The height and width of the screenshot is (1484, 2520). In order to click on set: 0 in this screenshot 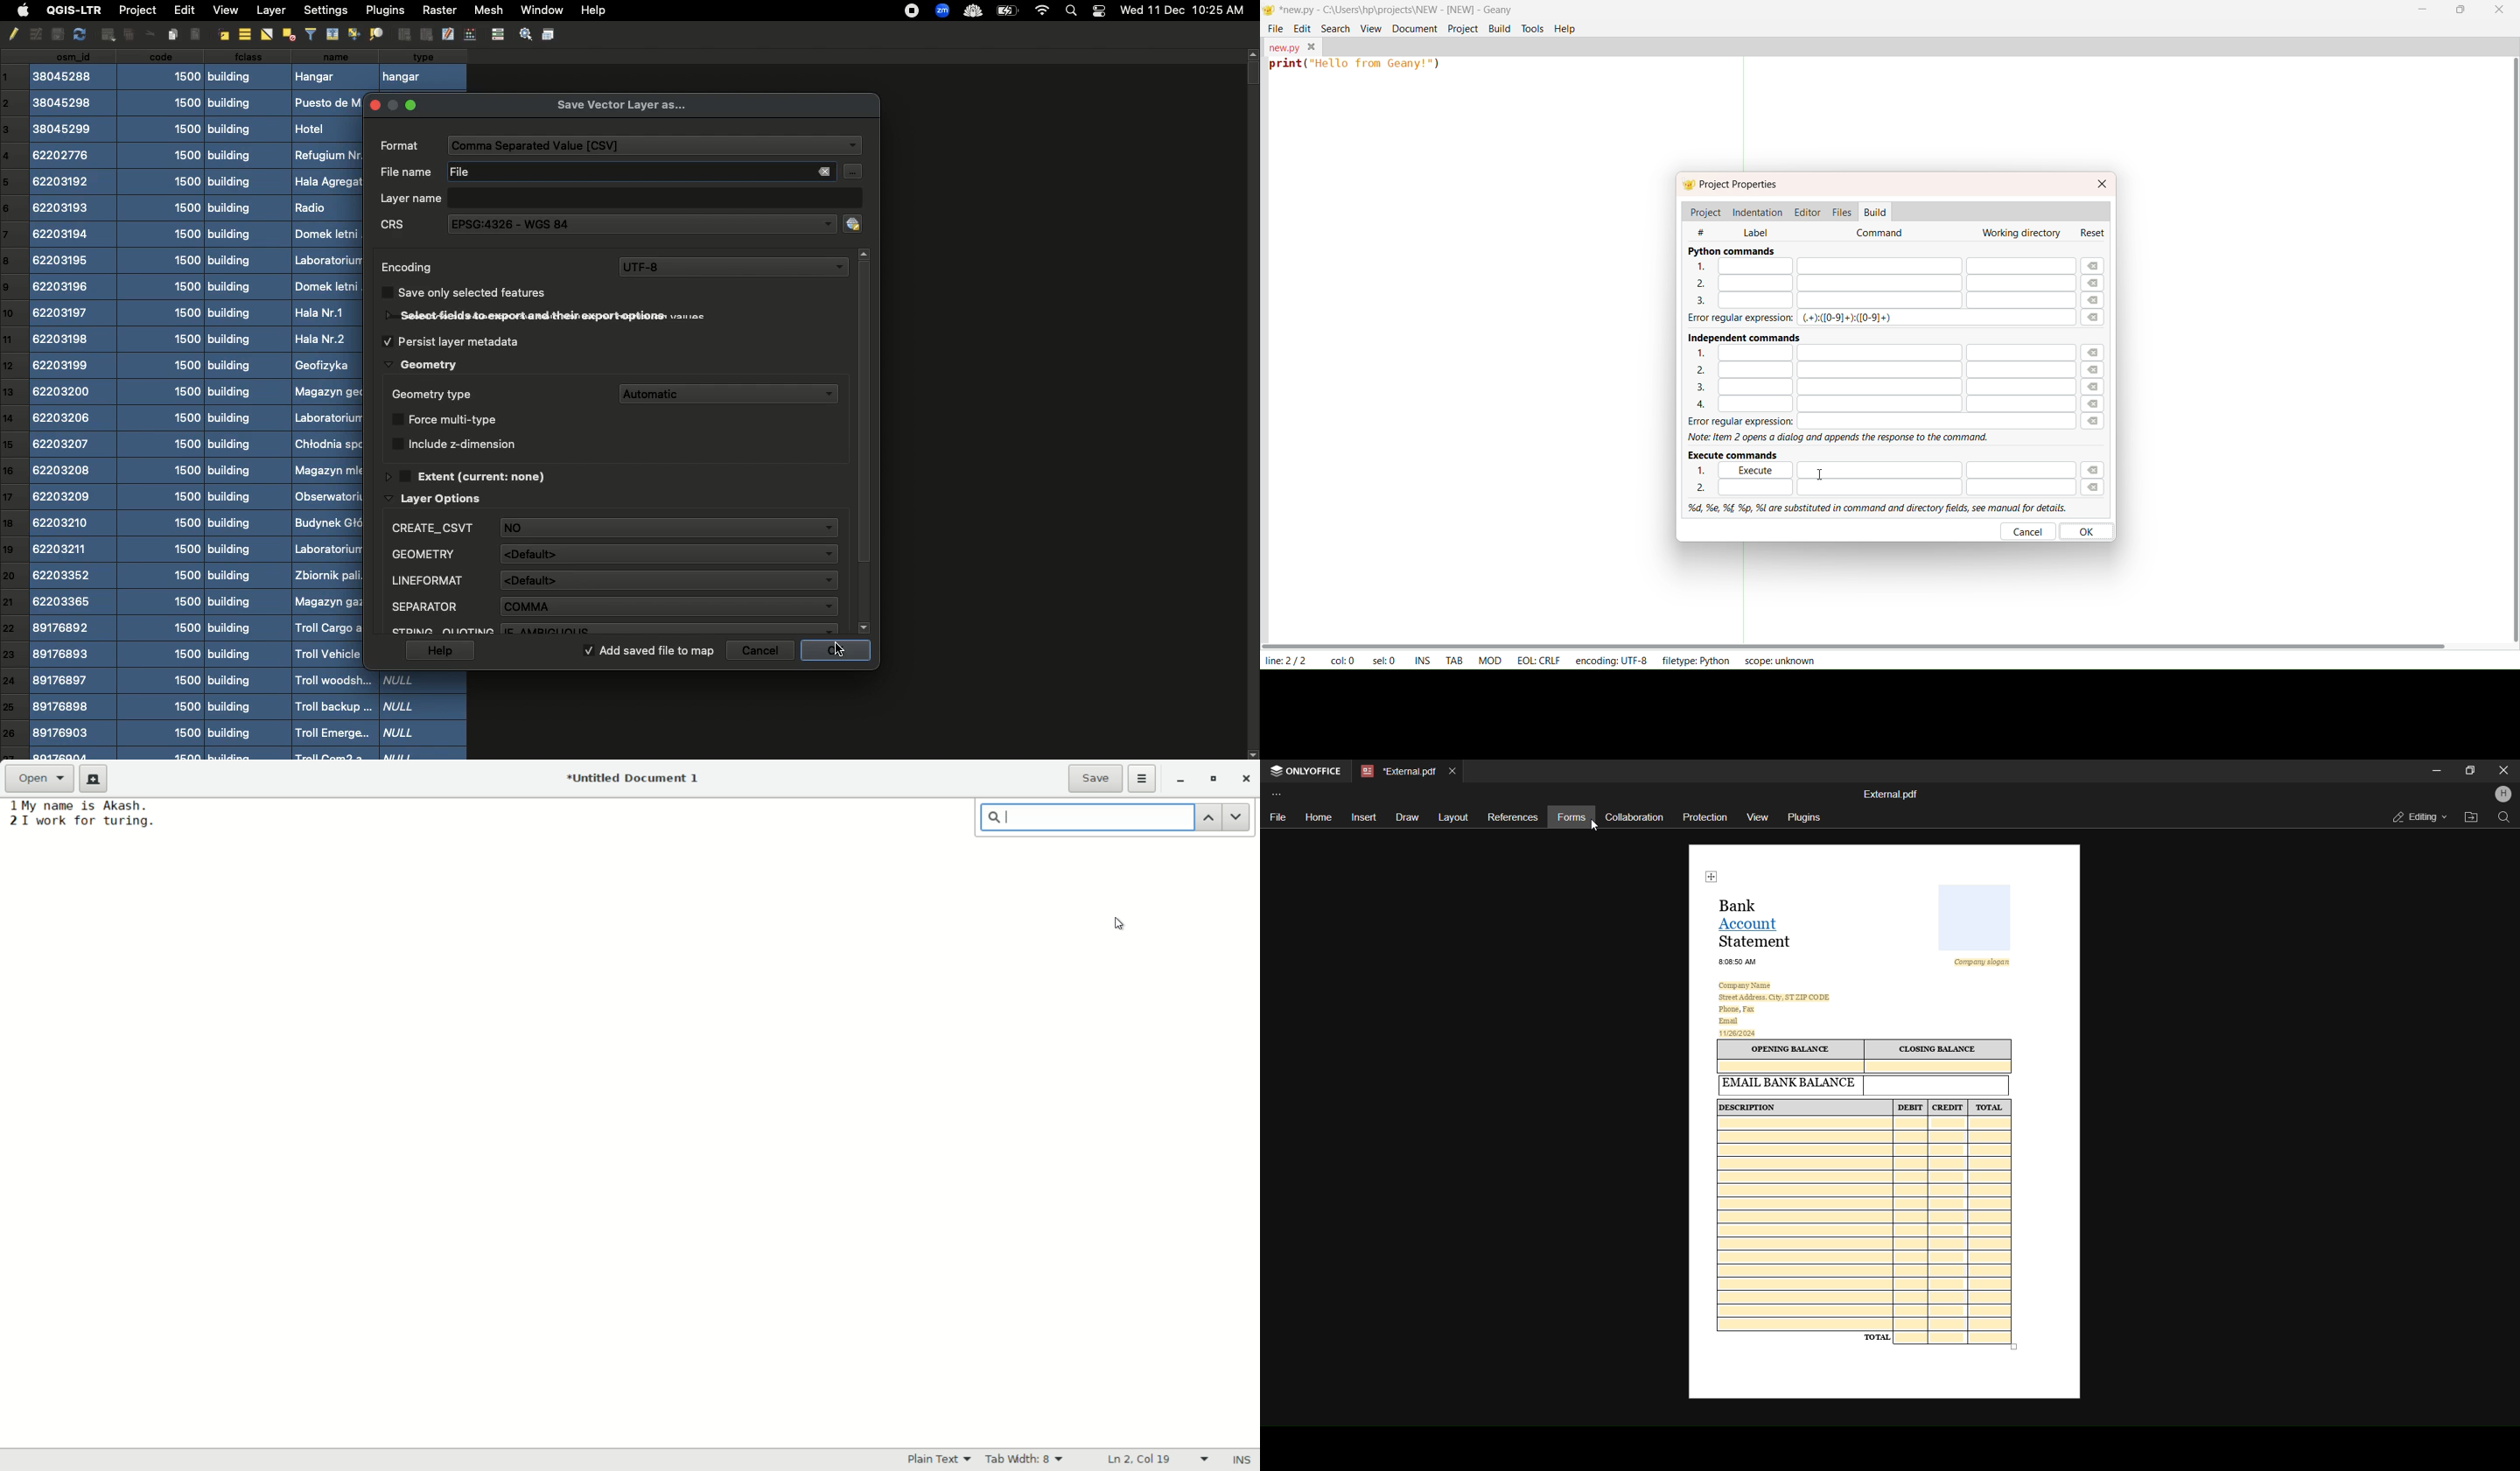, I will do `click(1386, 660)`.